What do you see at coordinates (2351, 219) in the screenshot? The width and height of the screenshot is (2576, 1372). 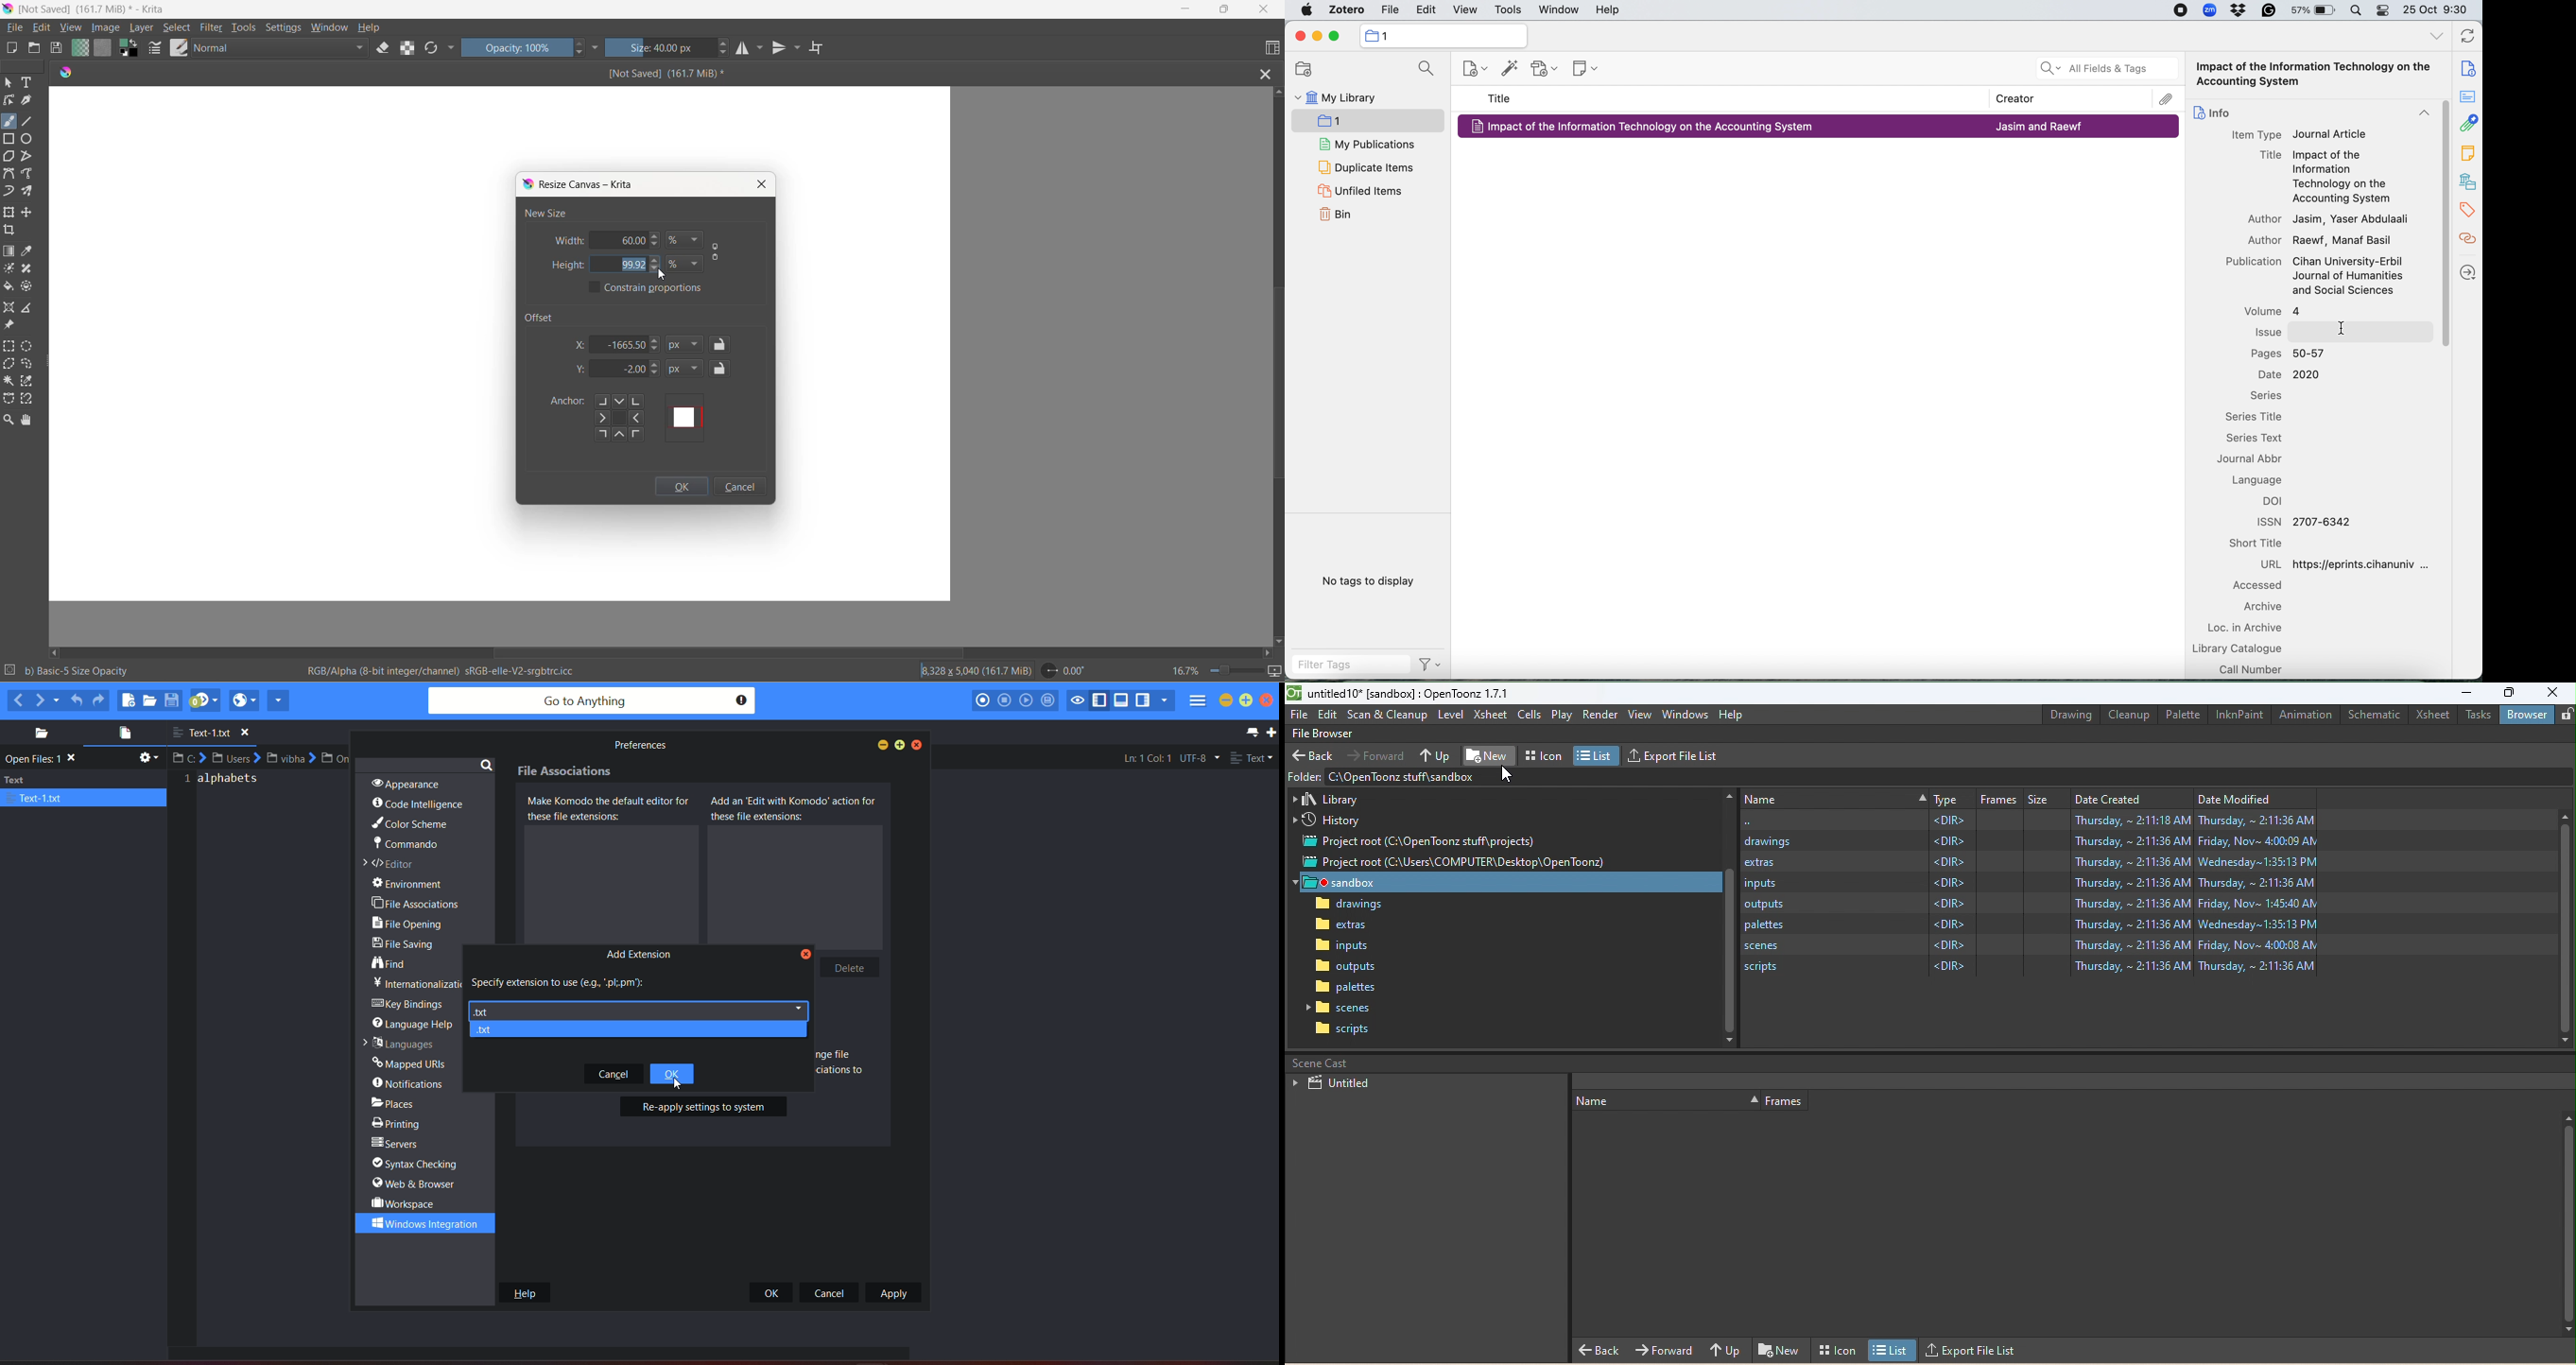 I see `Jasim, Yaser Abdulaall` at bounding box center [2351, 219].